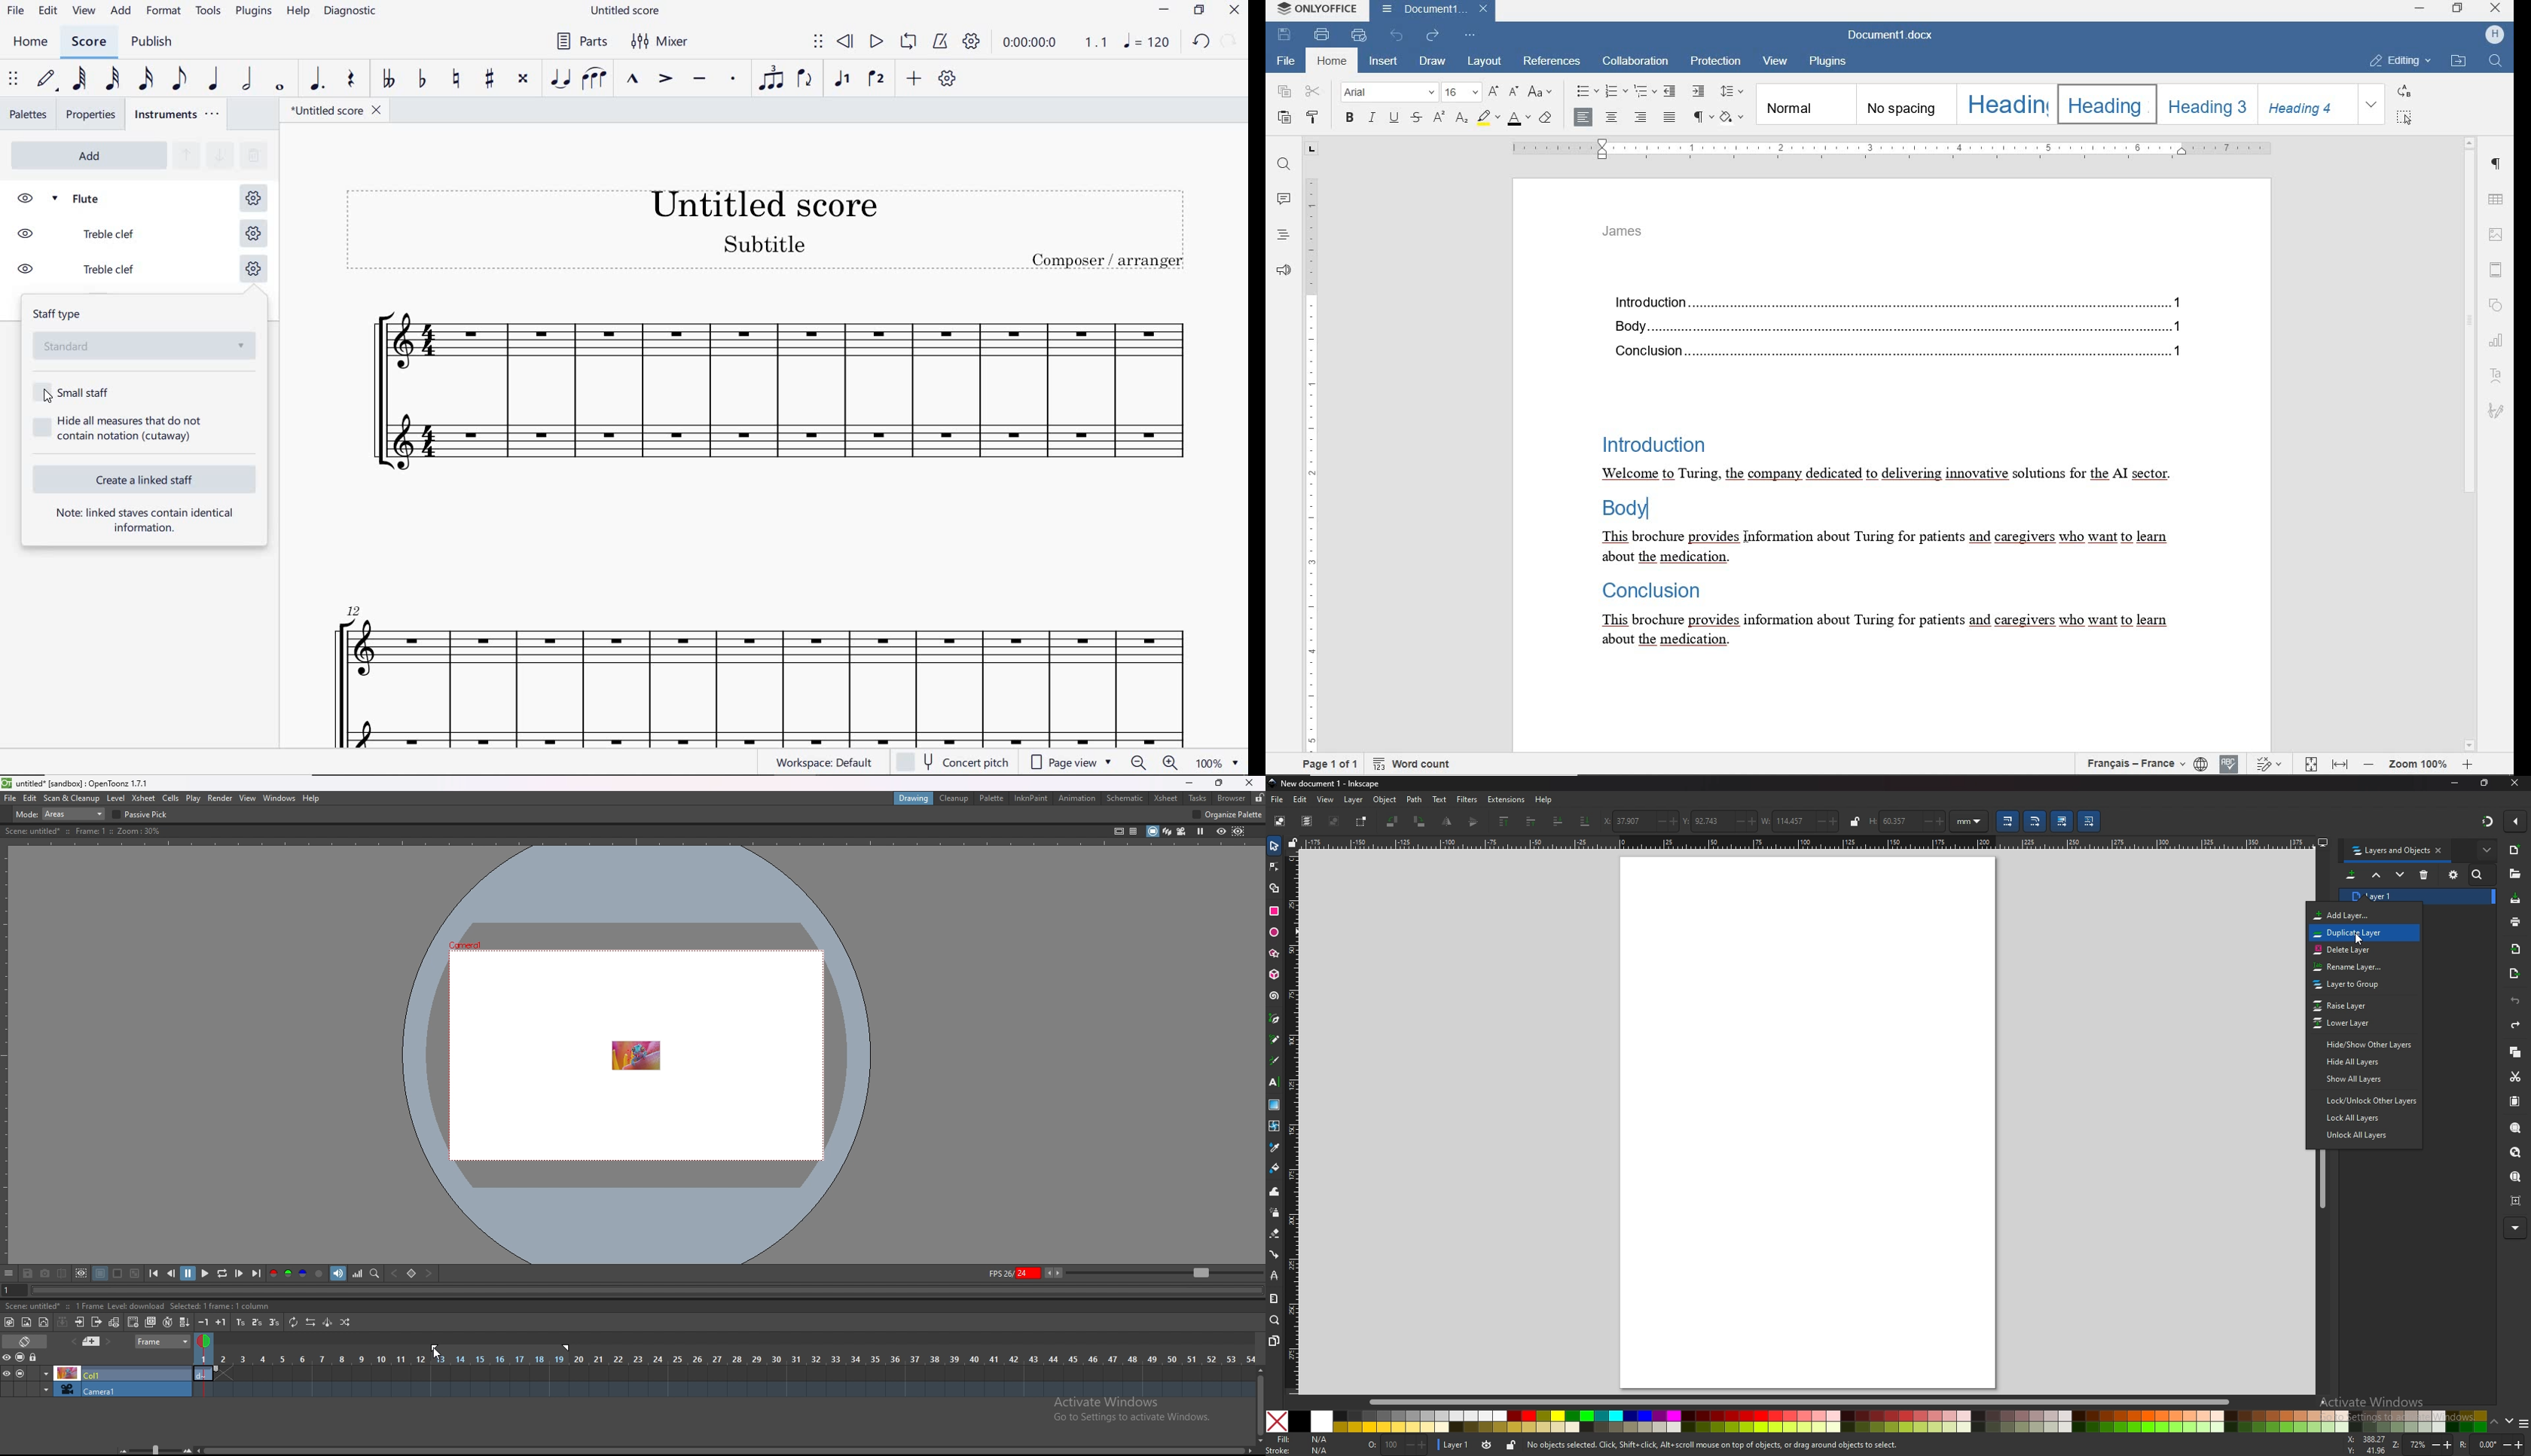 The height and width of the screenshot is (1456, 2548). Describe the element at coordinates (1704, 118) in the screenshot. I see `NONOPRINTING CHARACTERS` at that location.